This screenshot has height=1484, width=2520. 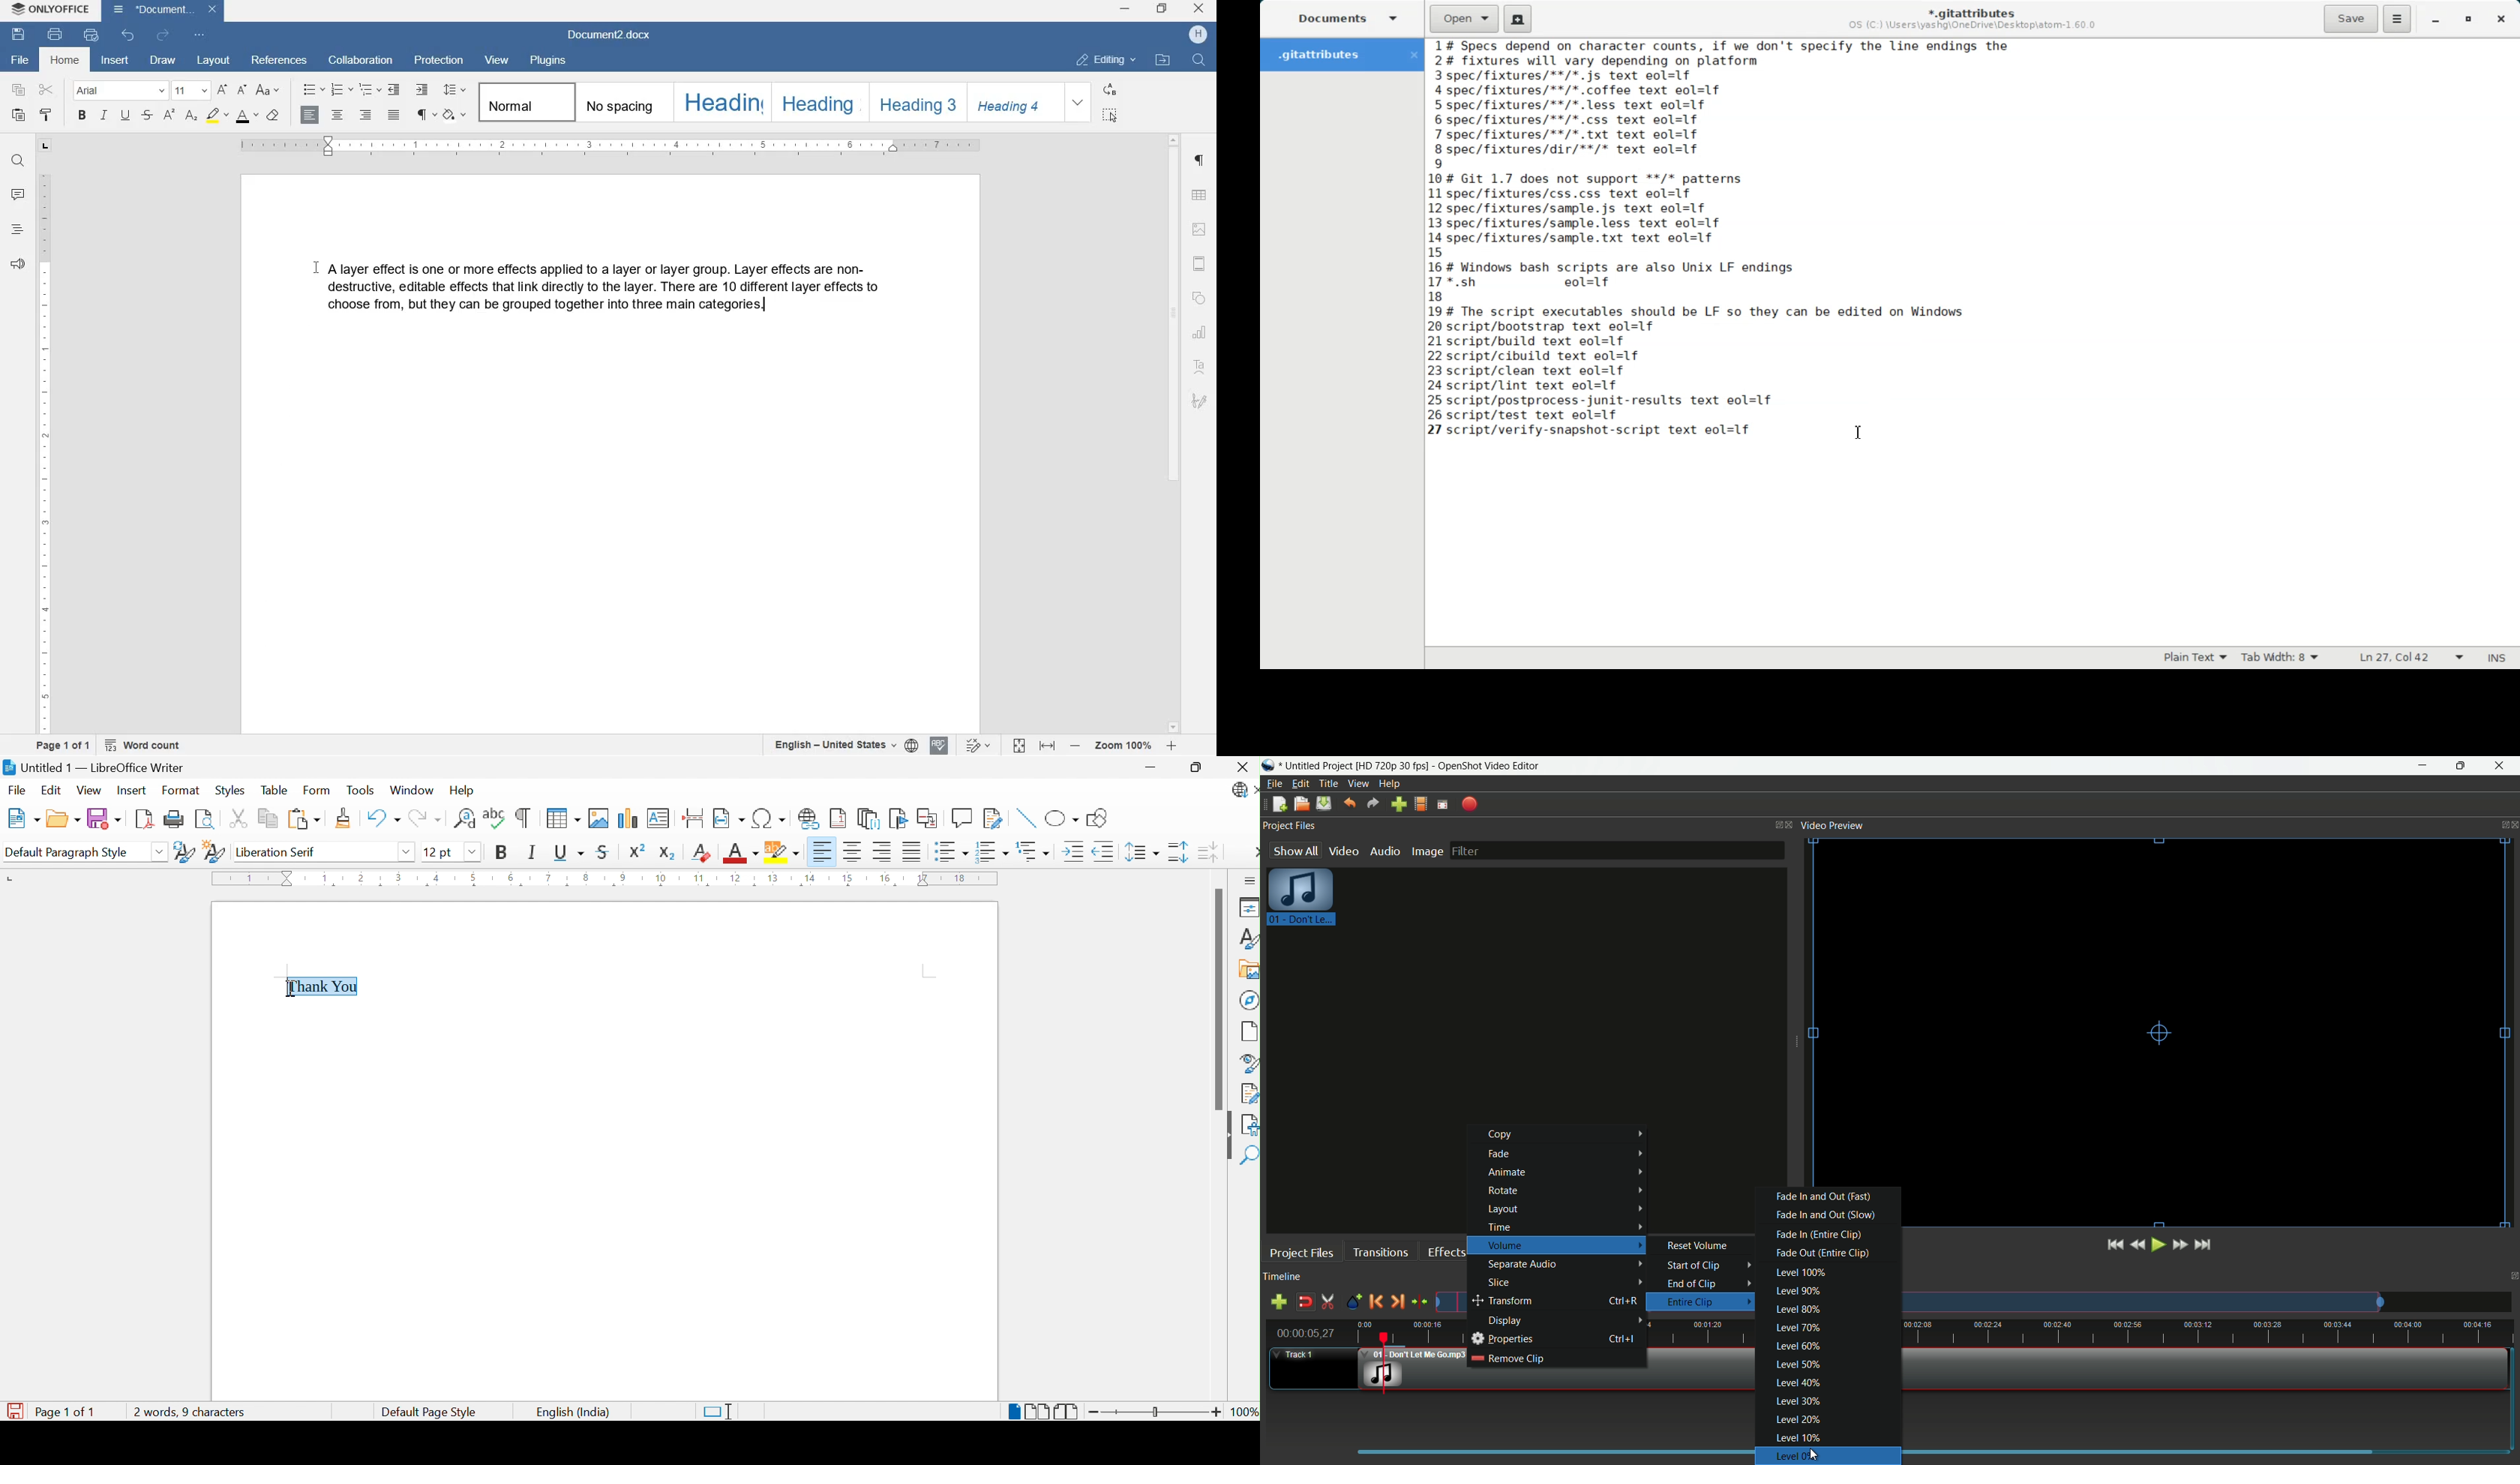 I want to click on Paste, so click(x=304, y=819).